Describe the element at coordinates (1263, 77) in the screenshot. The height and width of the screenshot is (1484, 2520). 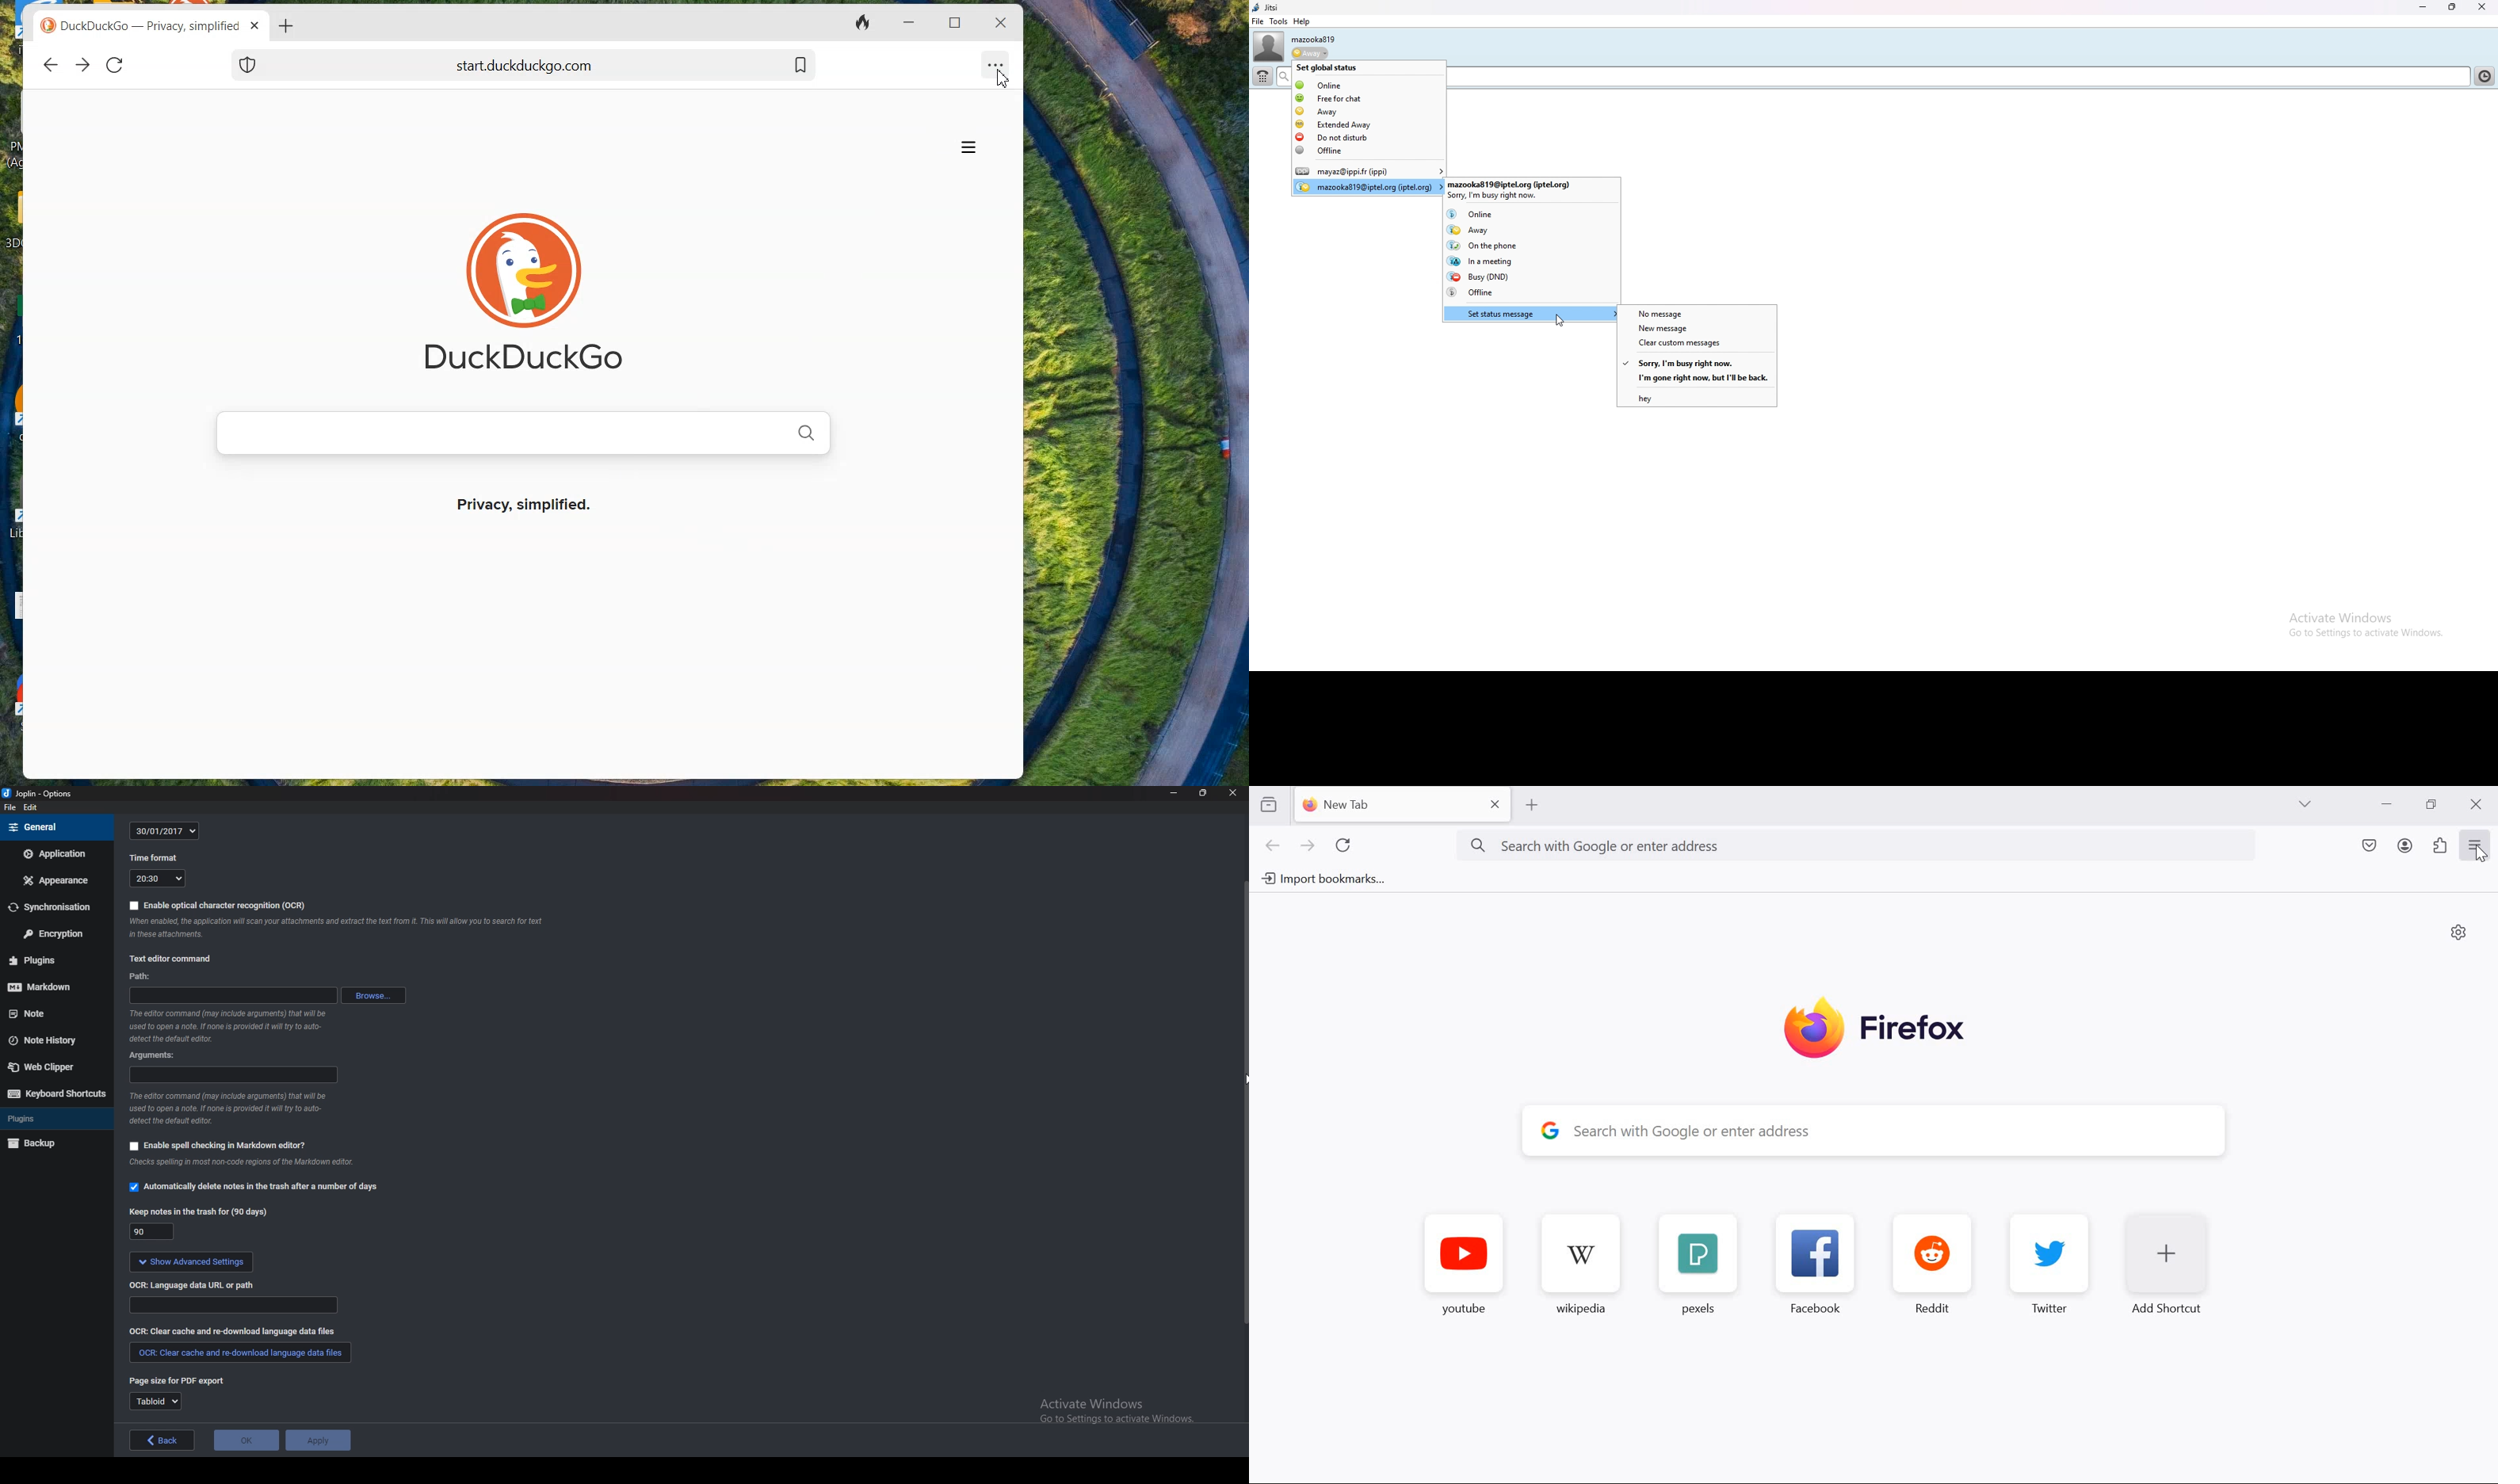
I see `dialpad` at that location.